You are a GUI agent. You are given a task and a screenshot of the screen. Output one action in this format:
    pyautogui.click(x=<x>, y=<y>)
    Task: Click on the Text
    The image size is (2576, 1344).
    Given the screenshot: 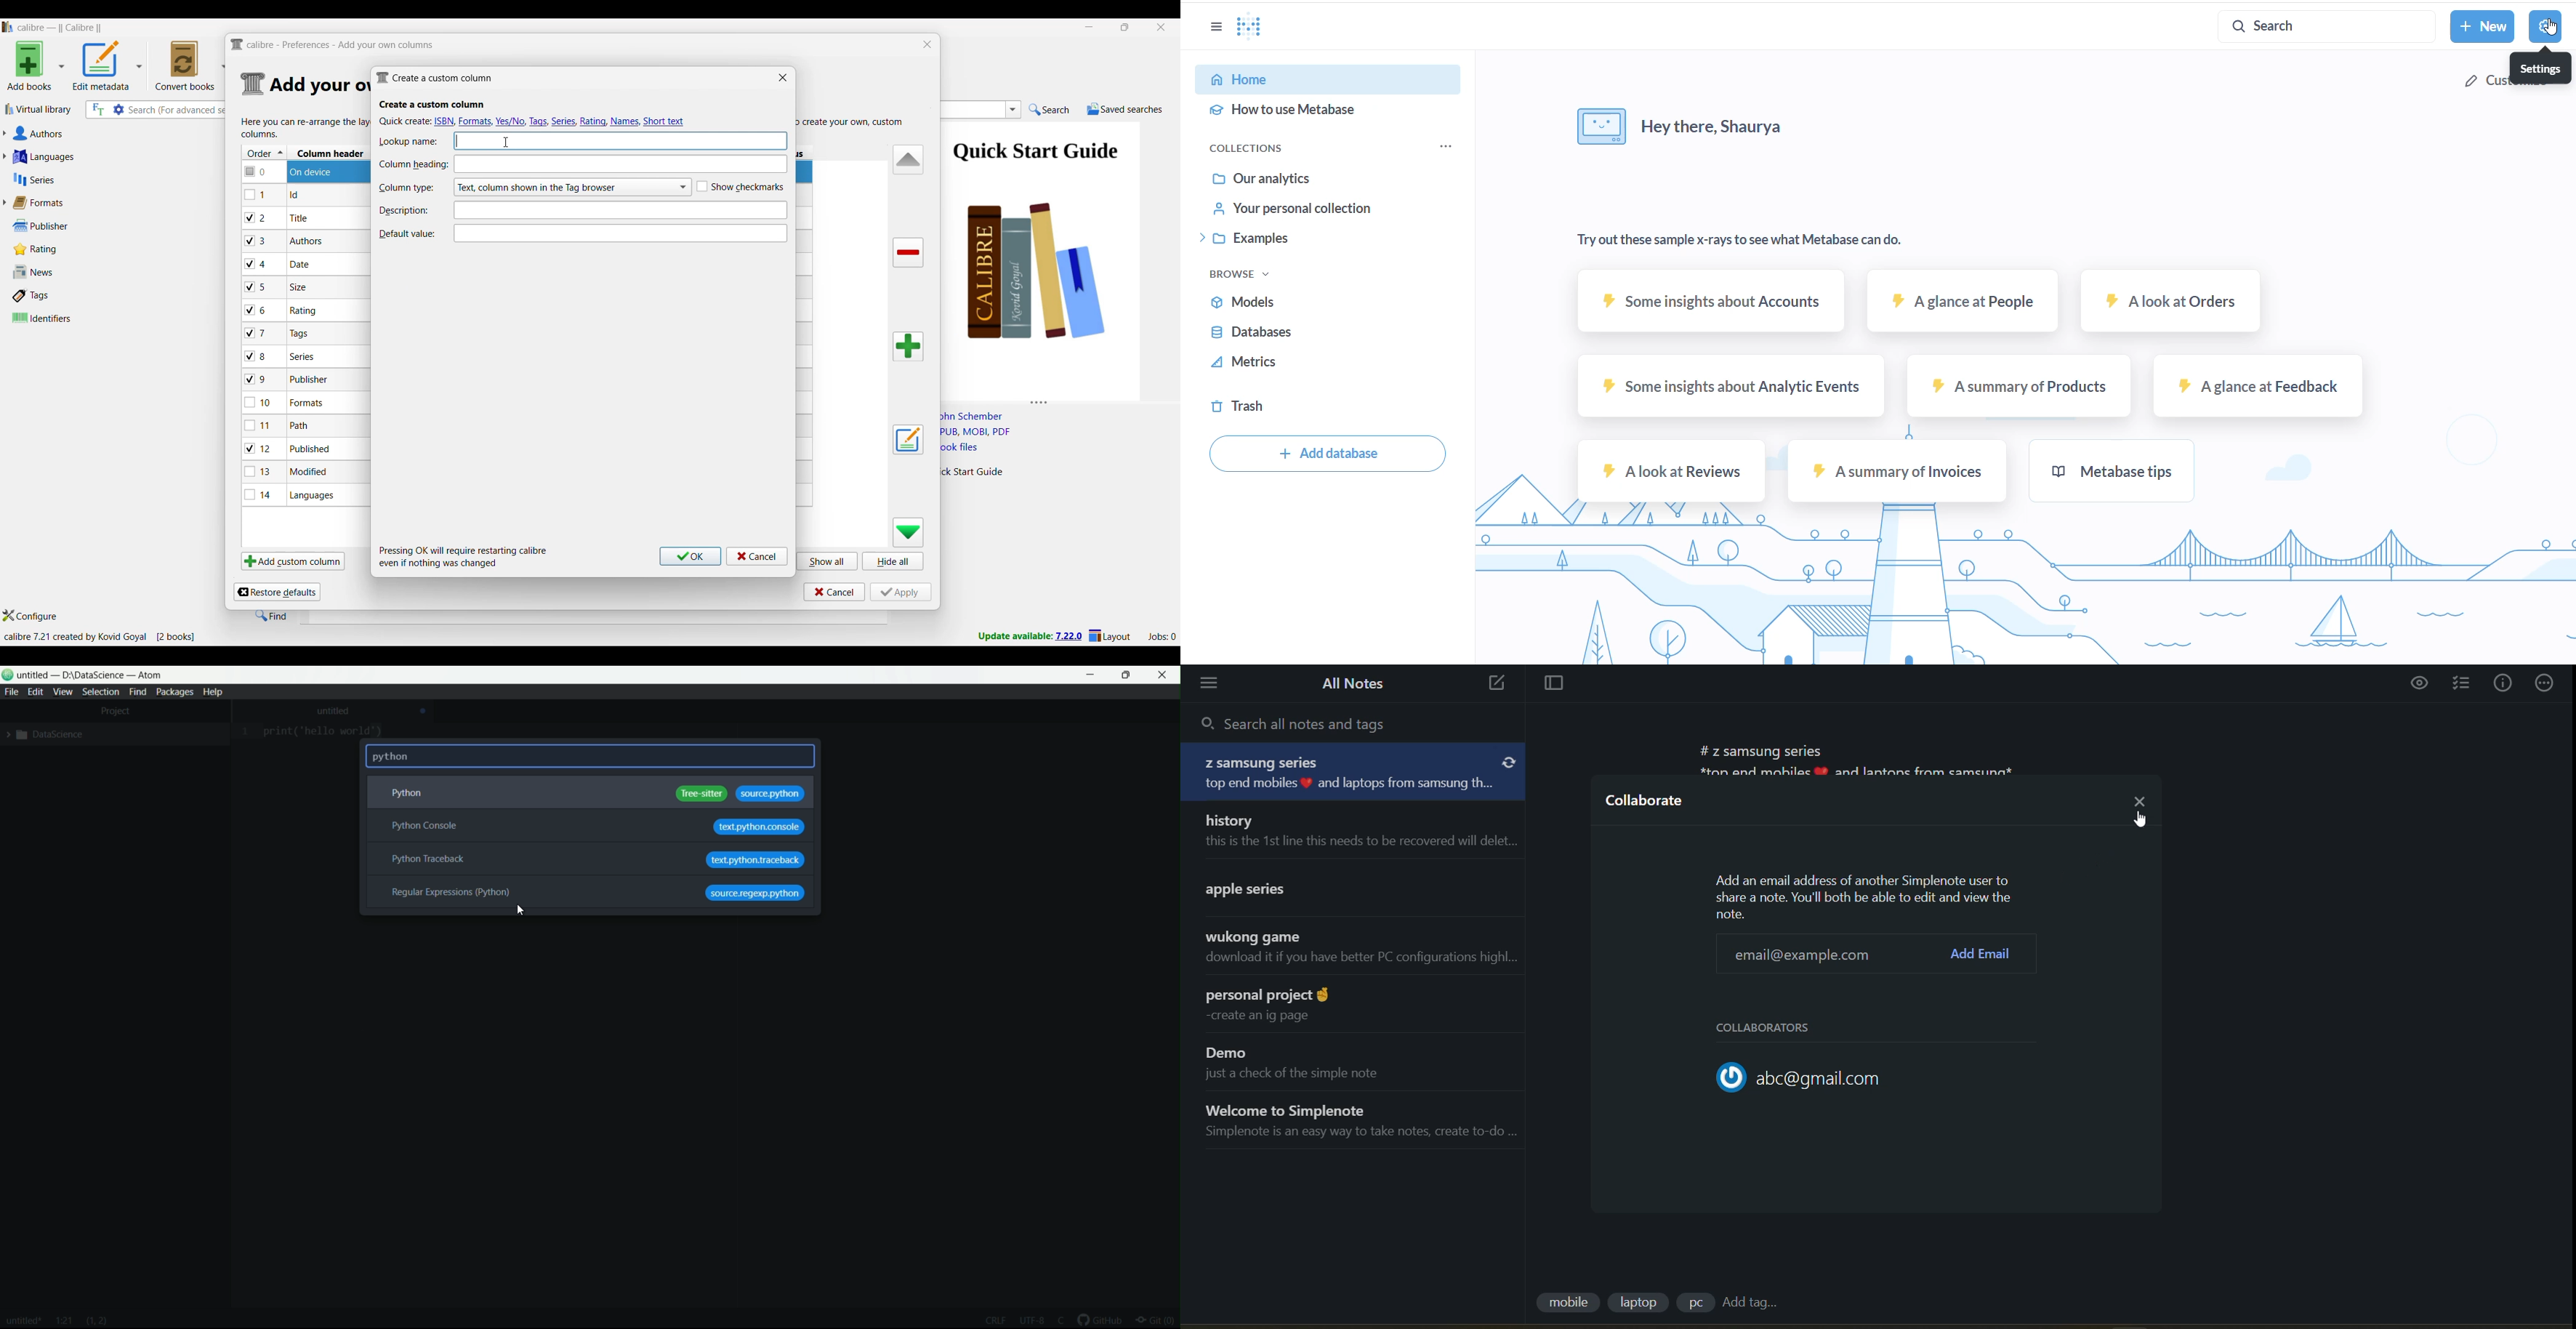 What is the action you would take?
    pyautogui.click(x=623, y=232)
    